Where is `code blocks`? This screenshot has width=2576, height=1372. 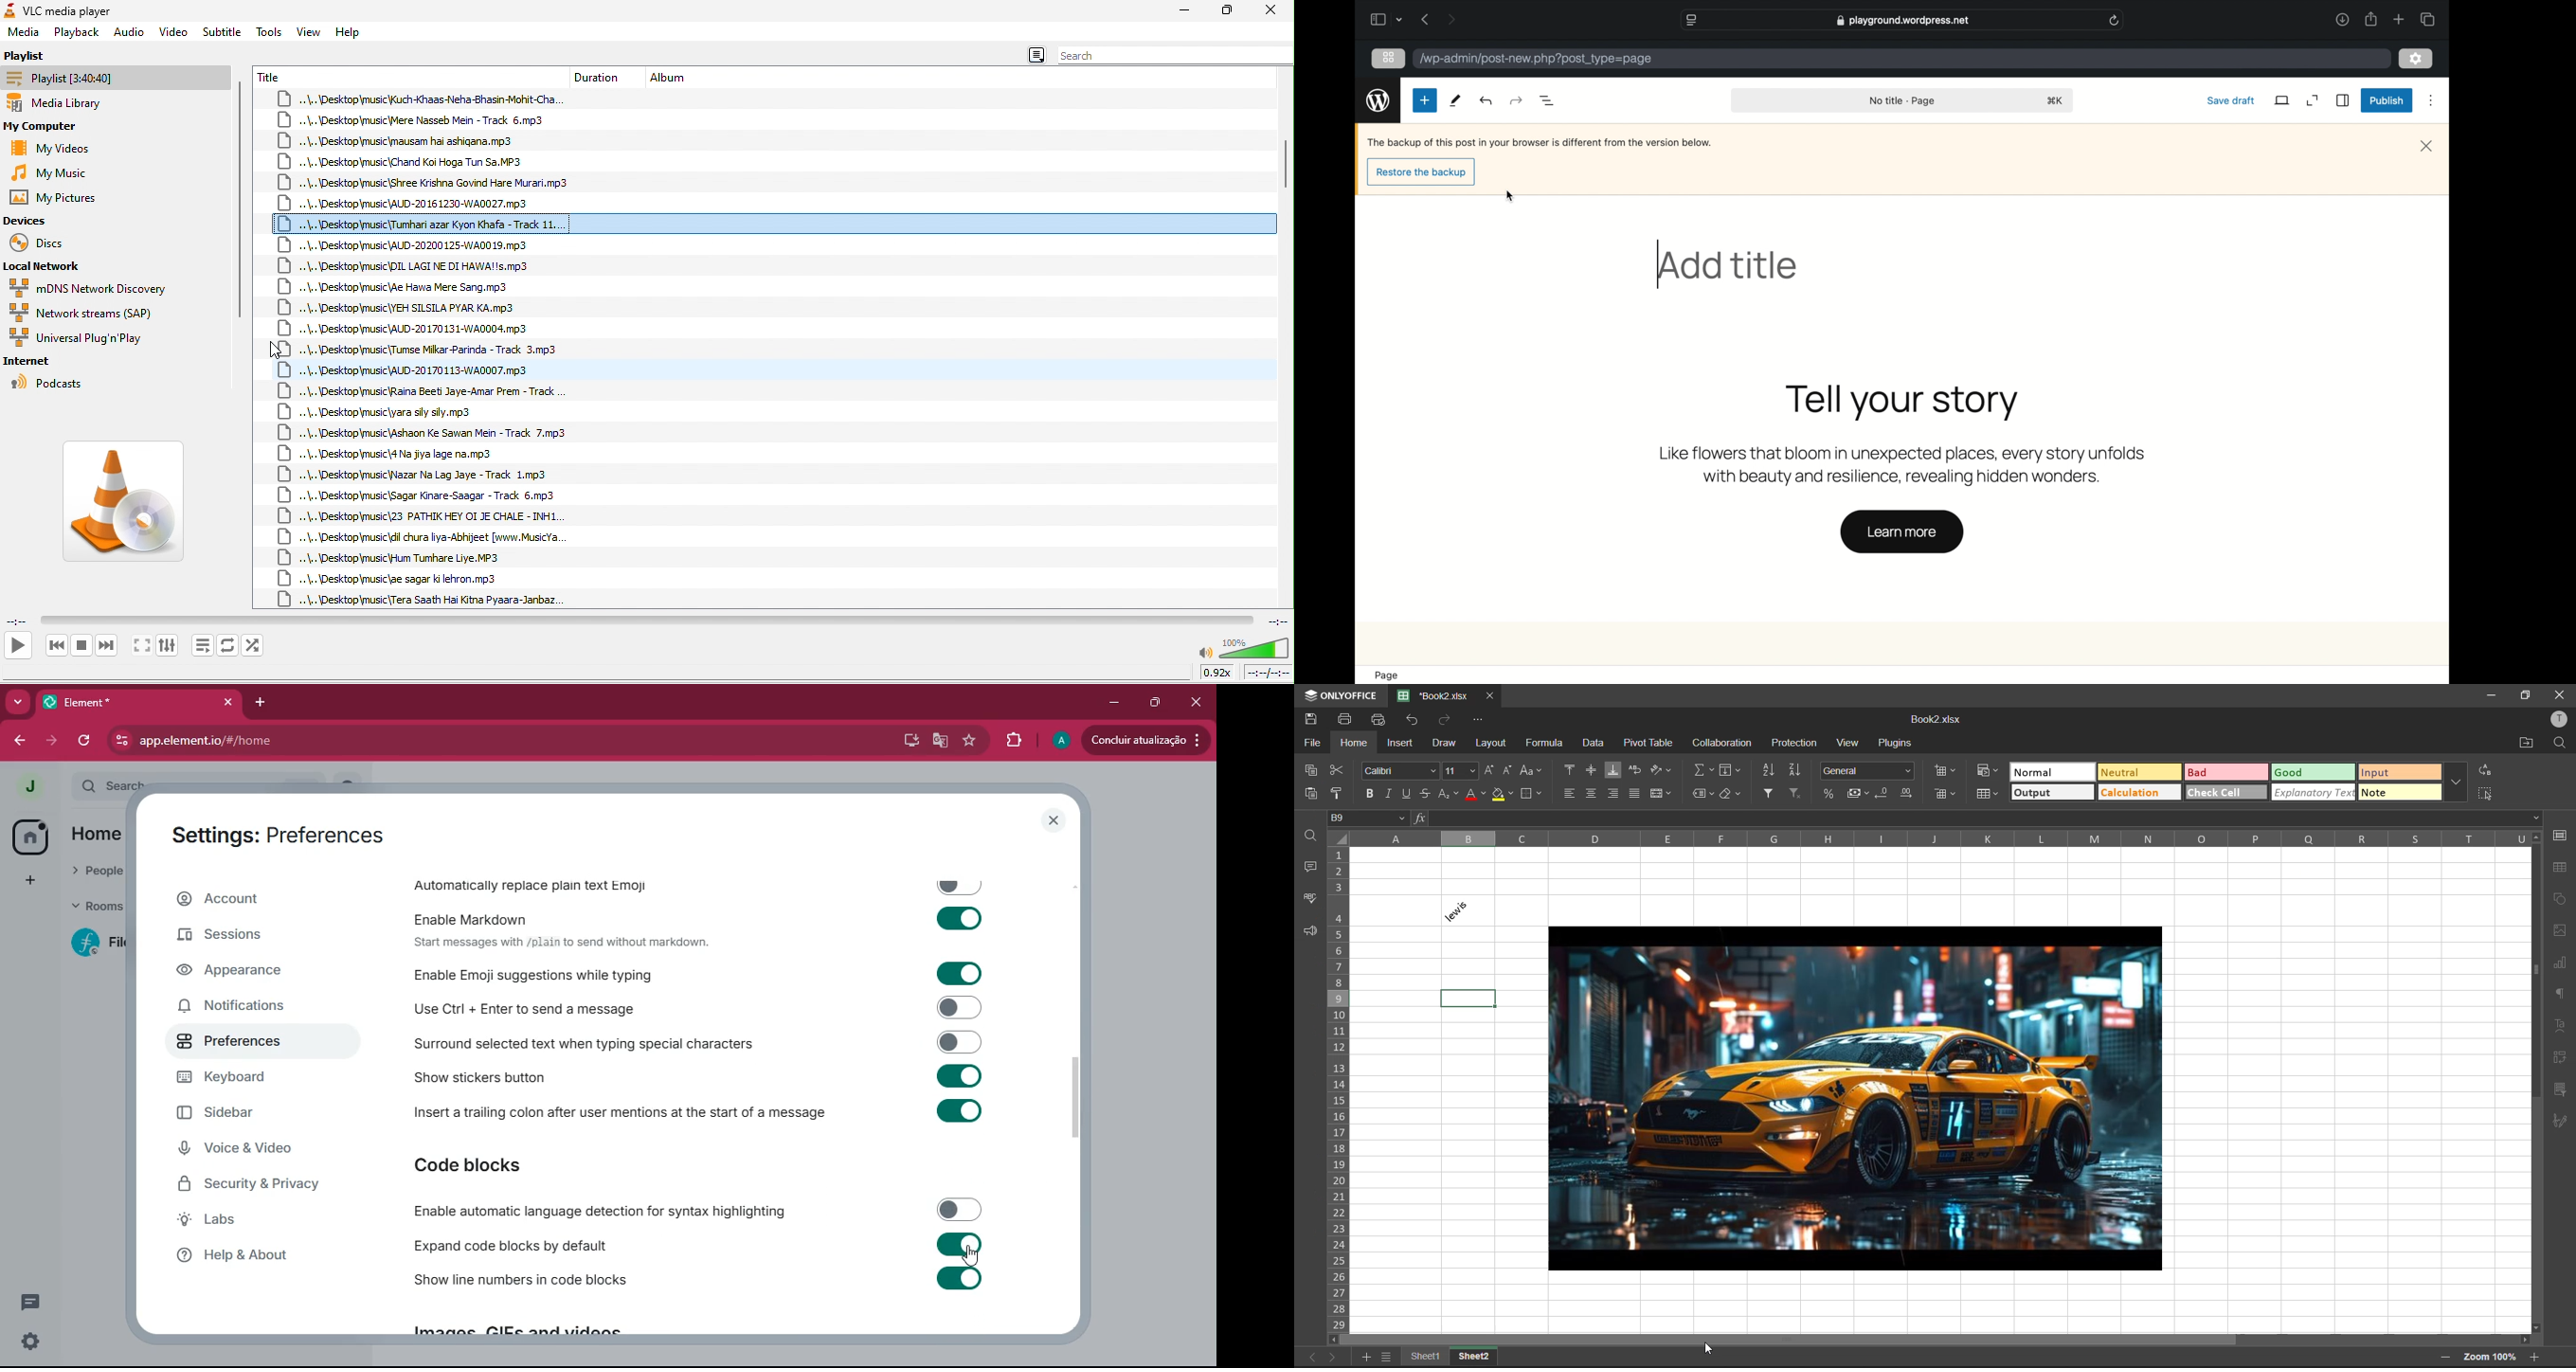
code blocks is located at coordinates (512, 1165).